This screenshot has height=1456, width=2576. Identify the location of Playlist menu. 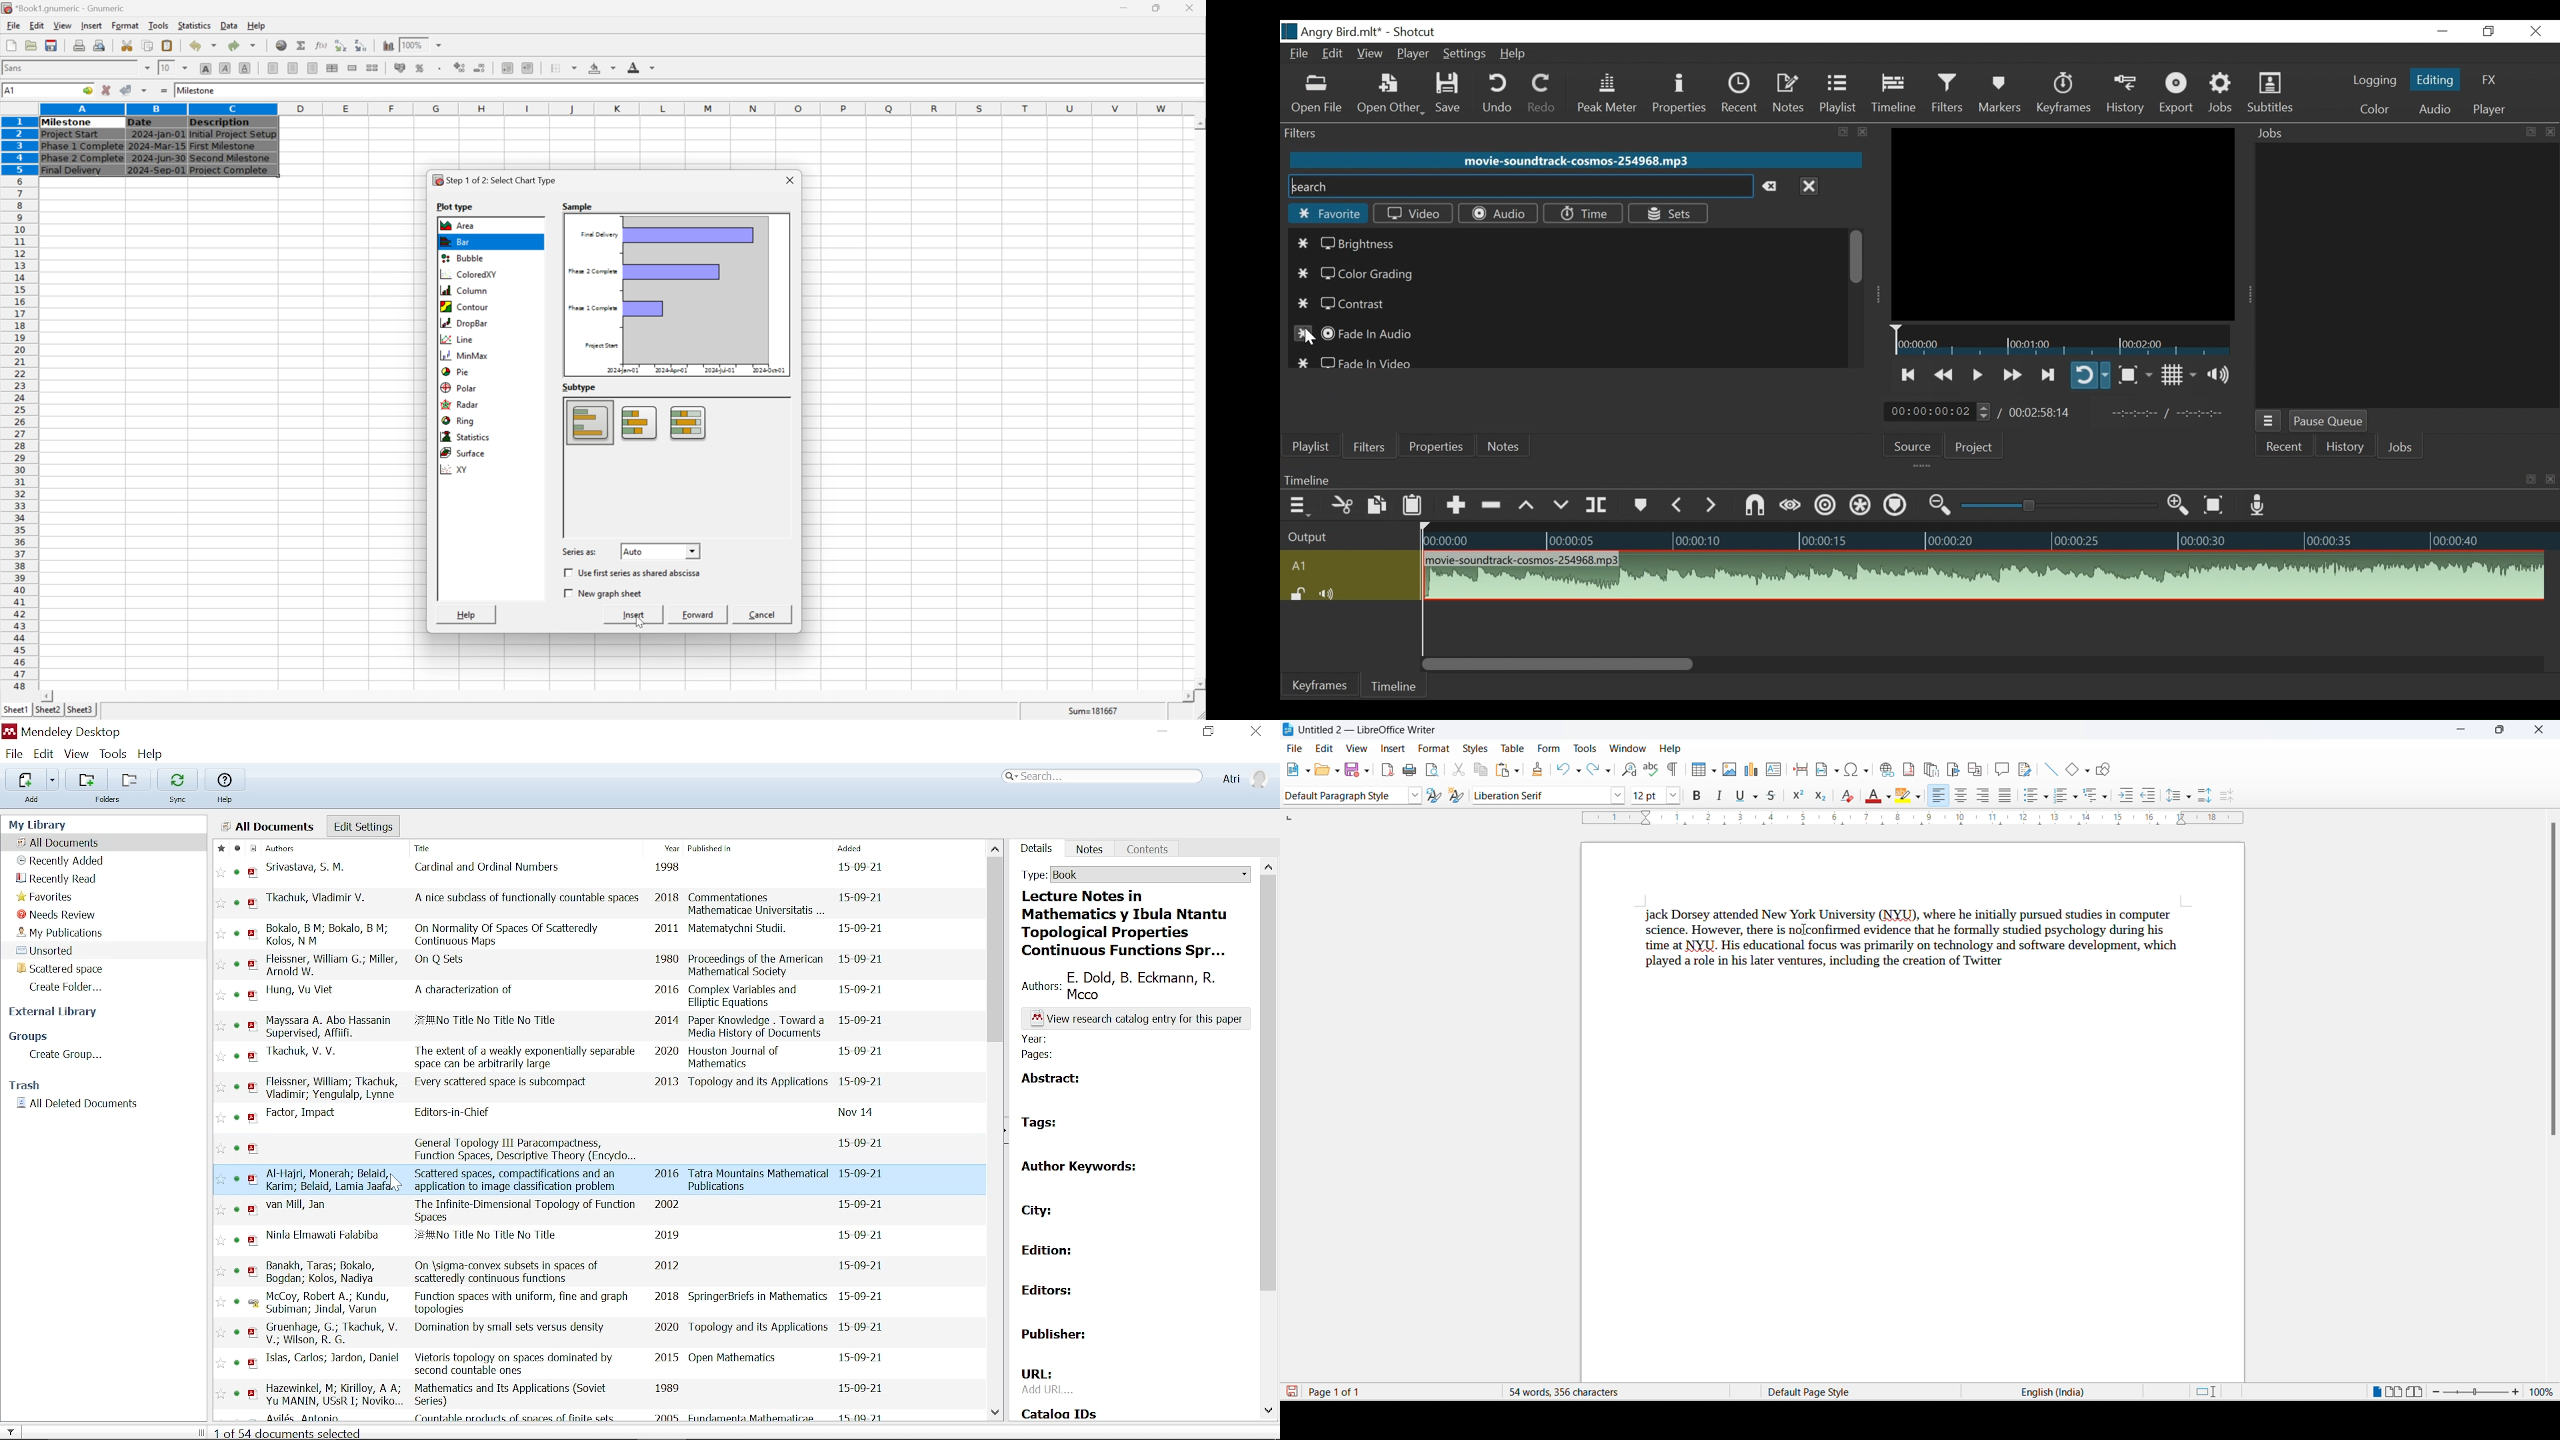
(1311, 446).